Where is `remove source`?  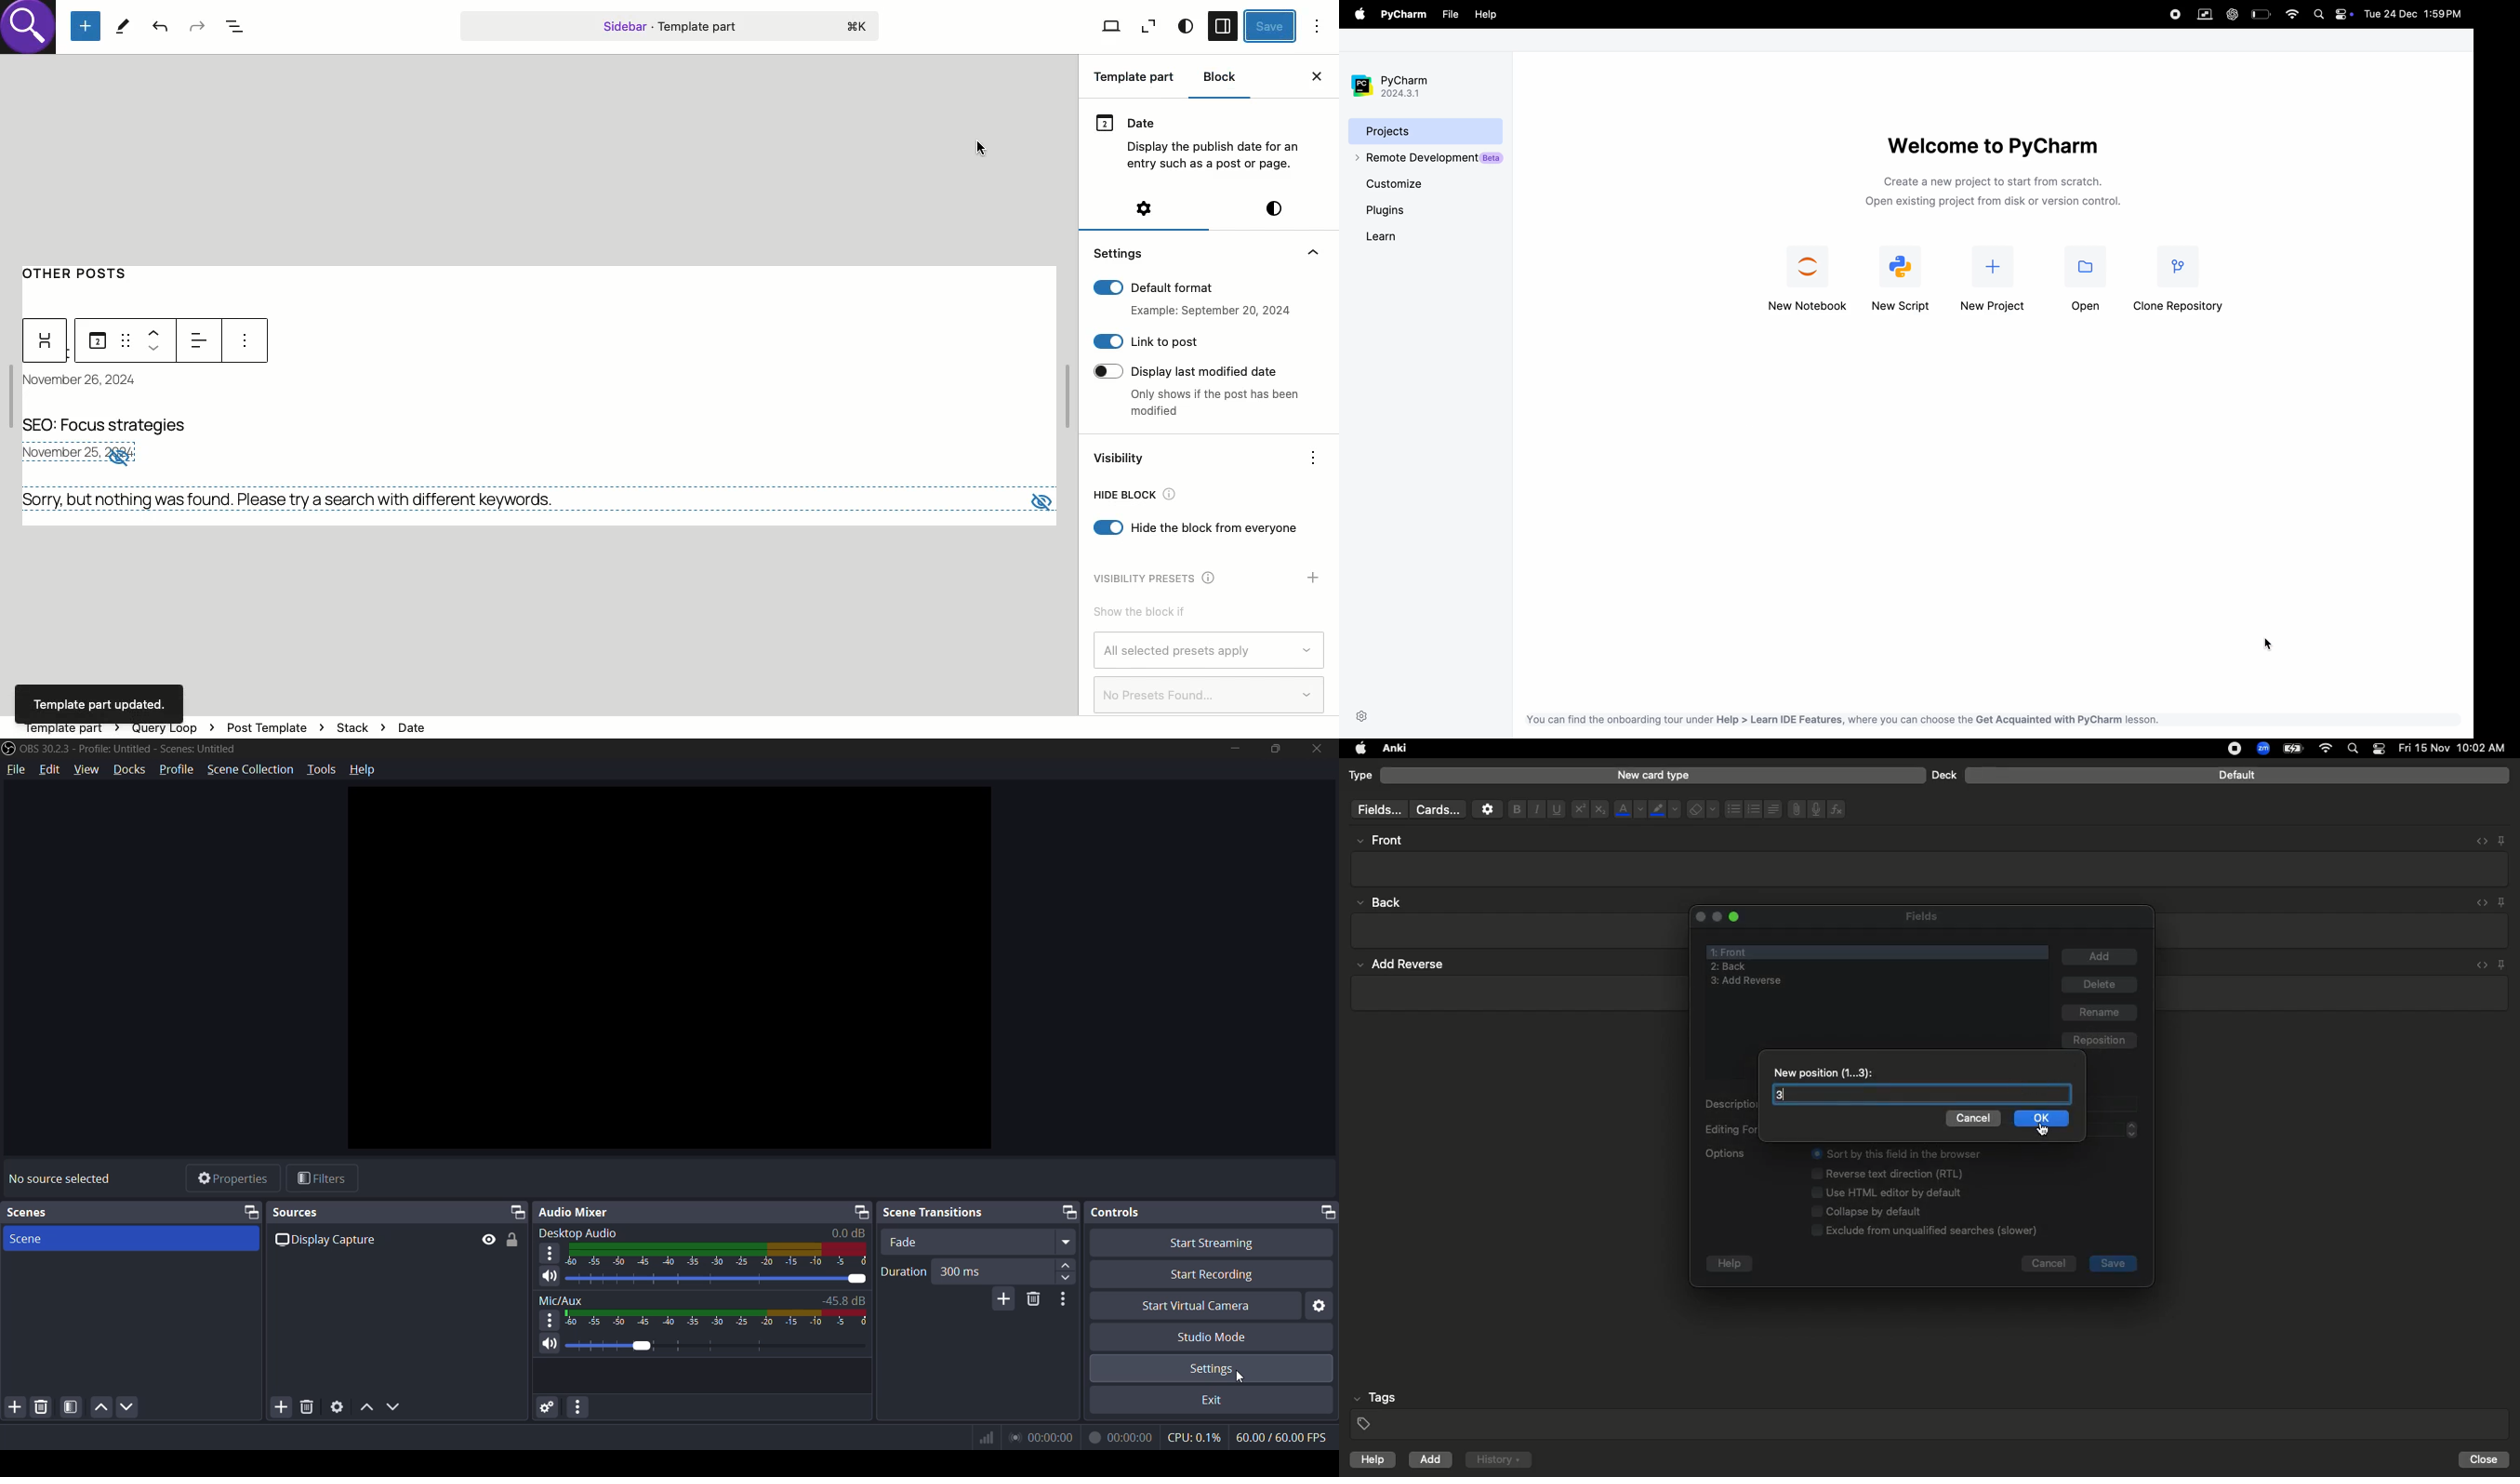 remove source is located at coordinates (308, 1404).